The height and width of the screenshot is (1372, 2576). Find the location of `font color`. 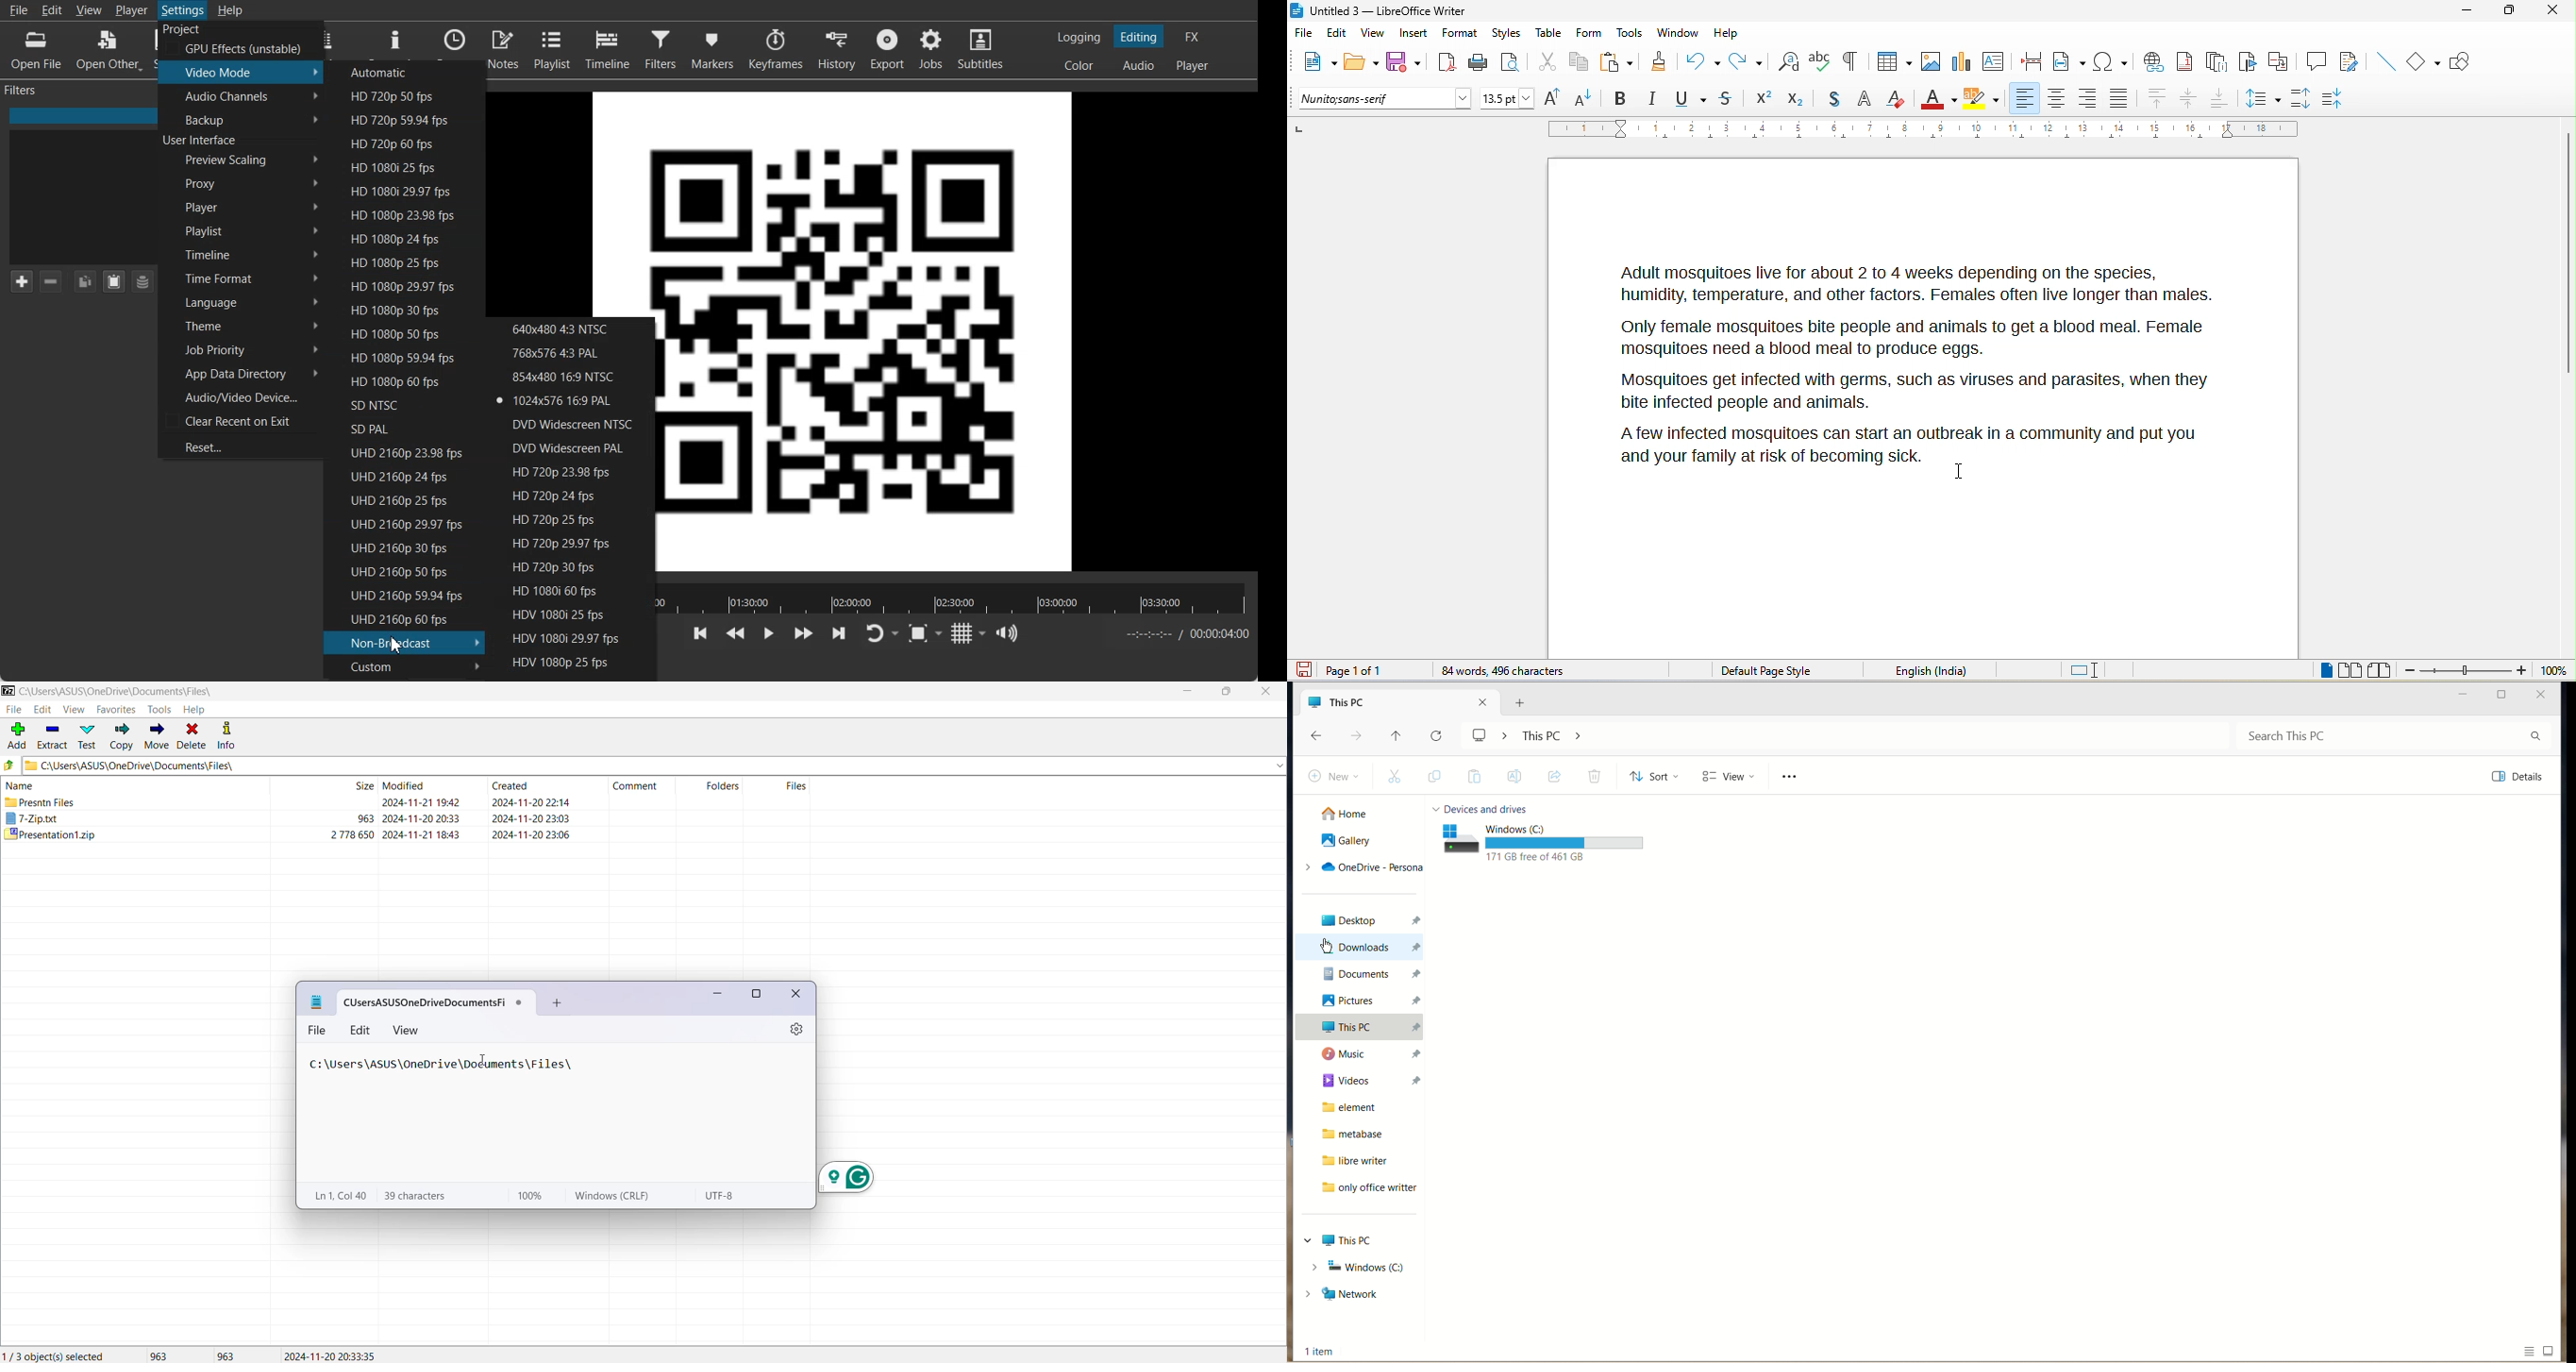

font color is located at coordinates (1939, 97).